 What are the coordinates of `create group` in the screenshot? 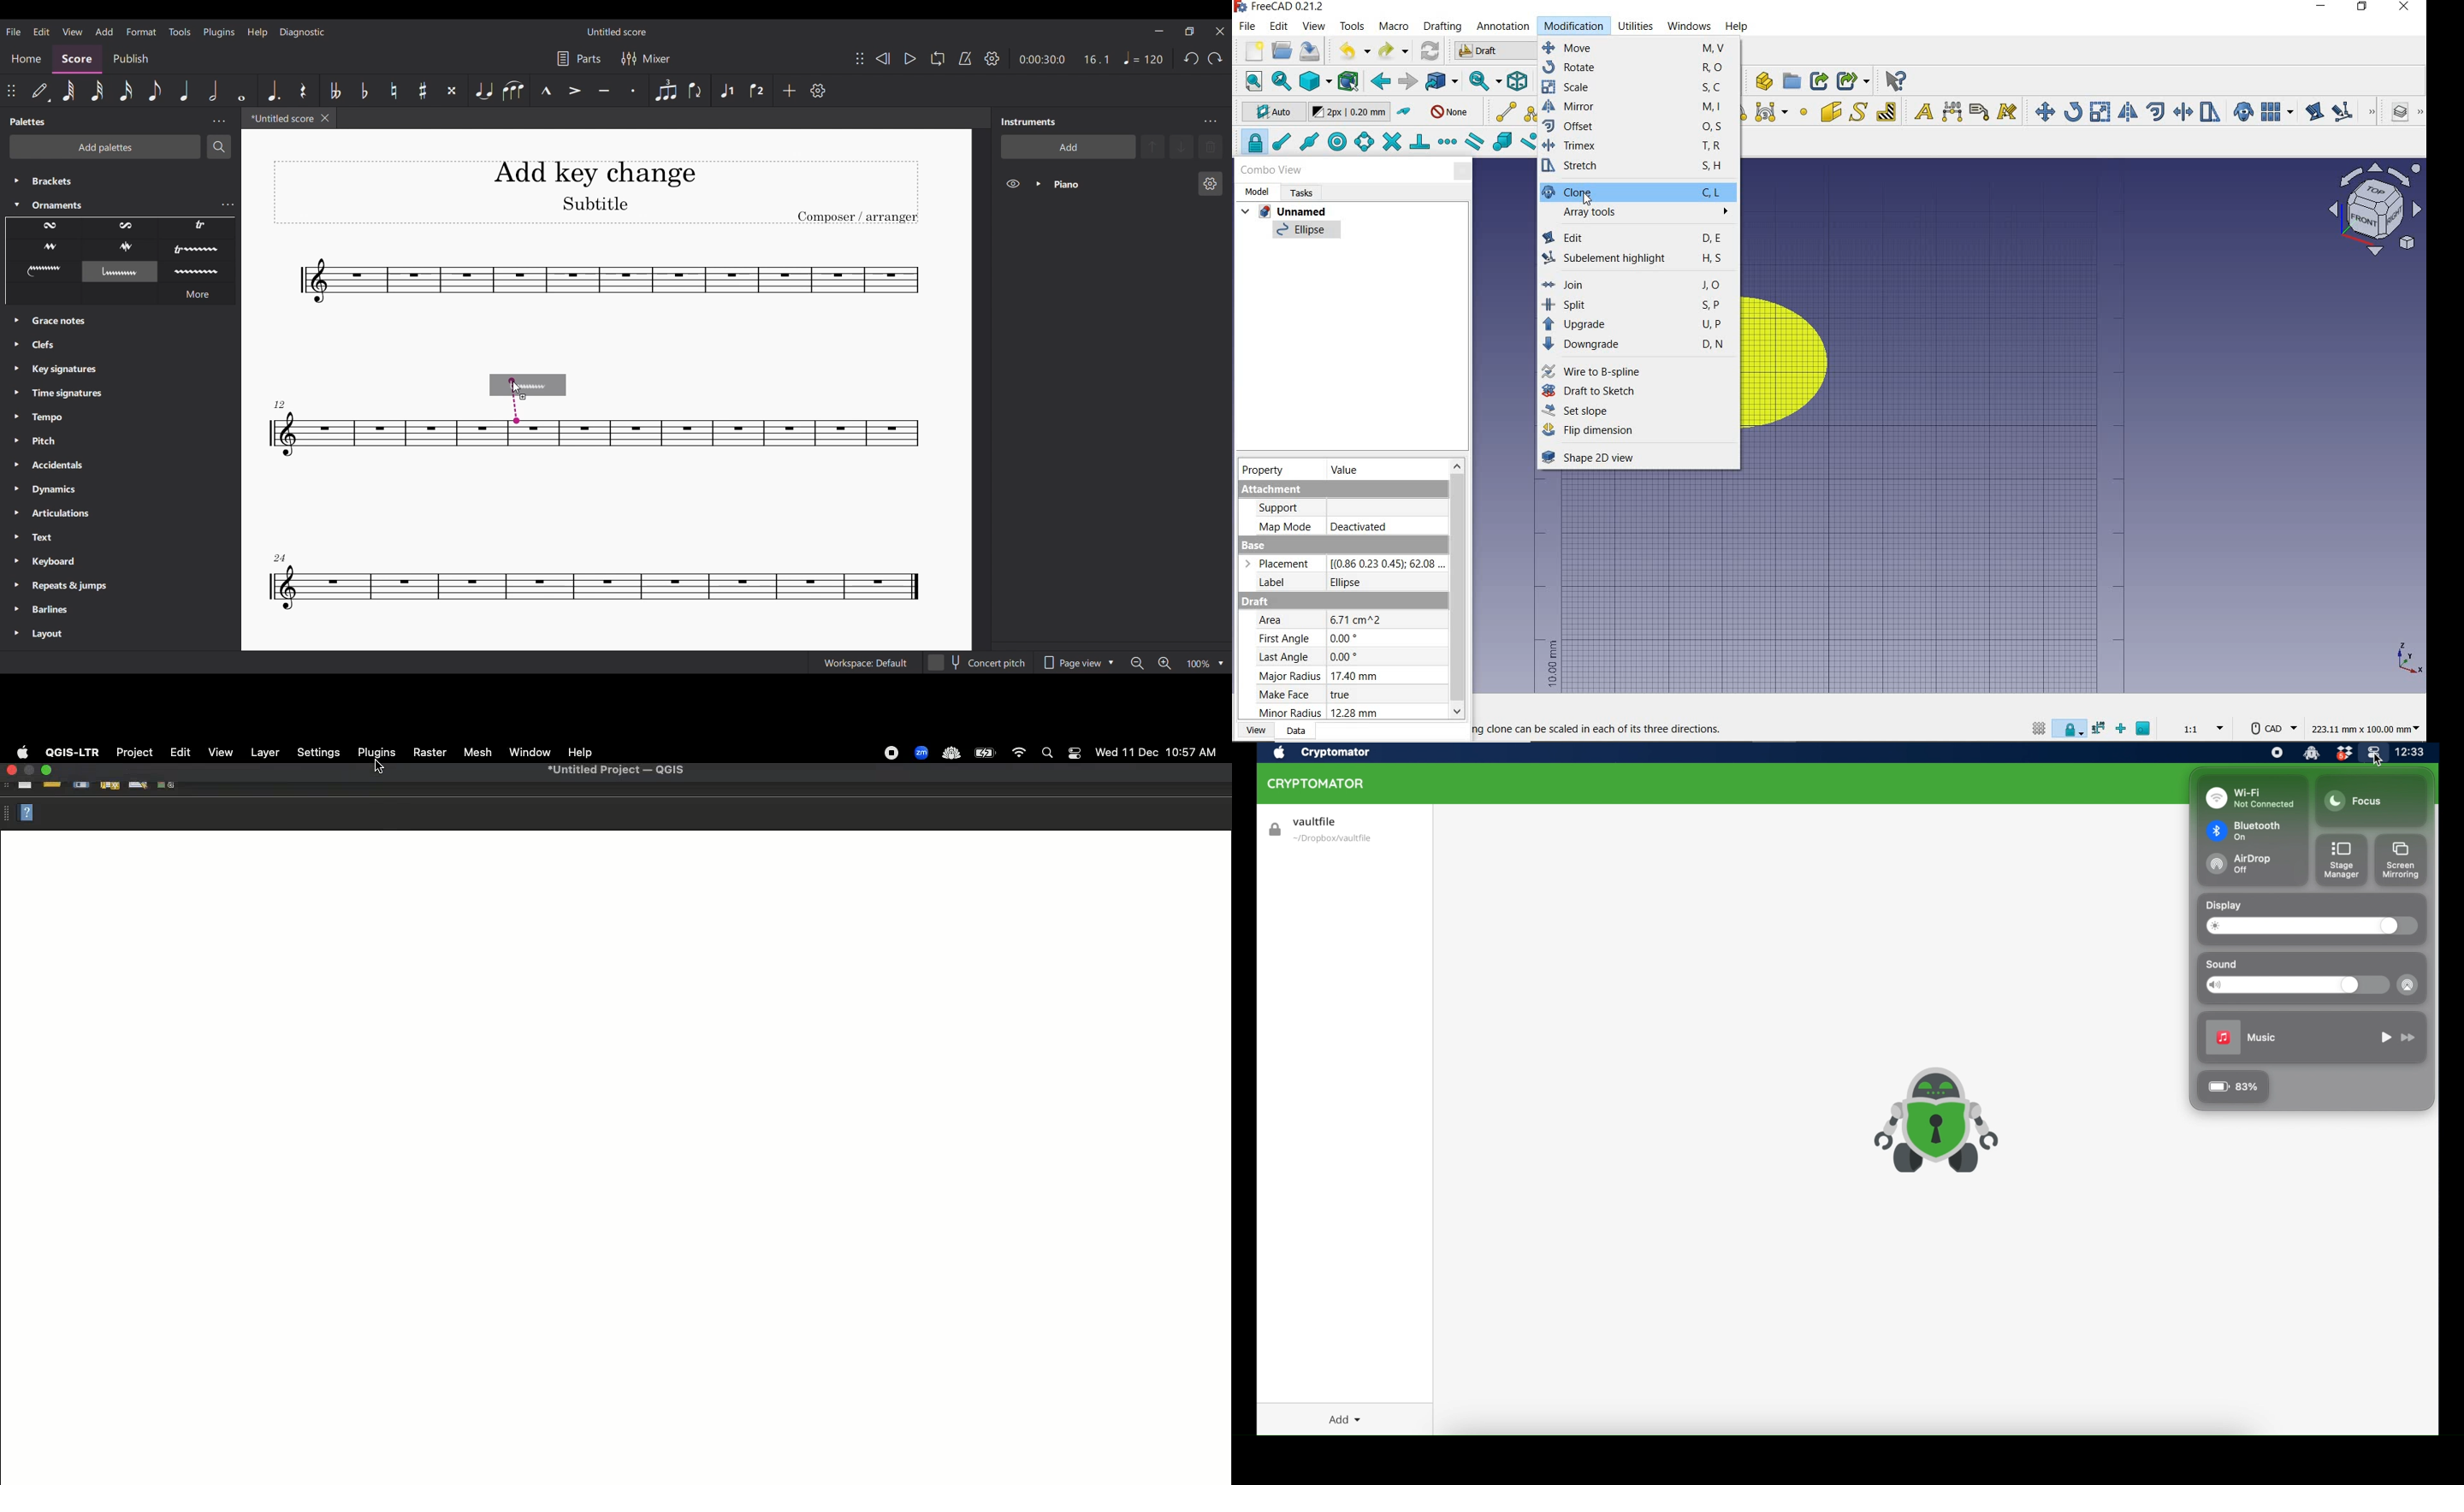 It's located at (1793, 82).